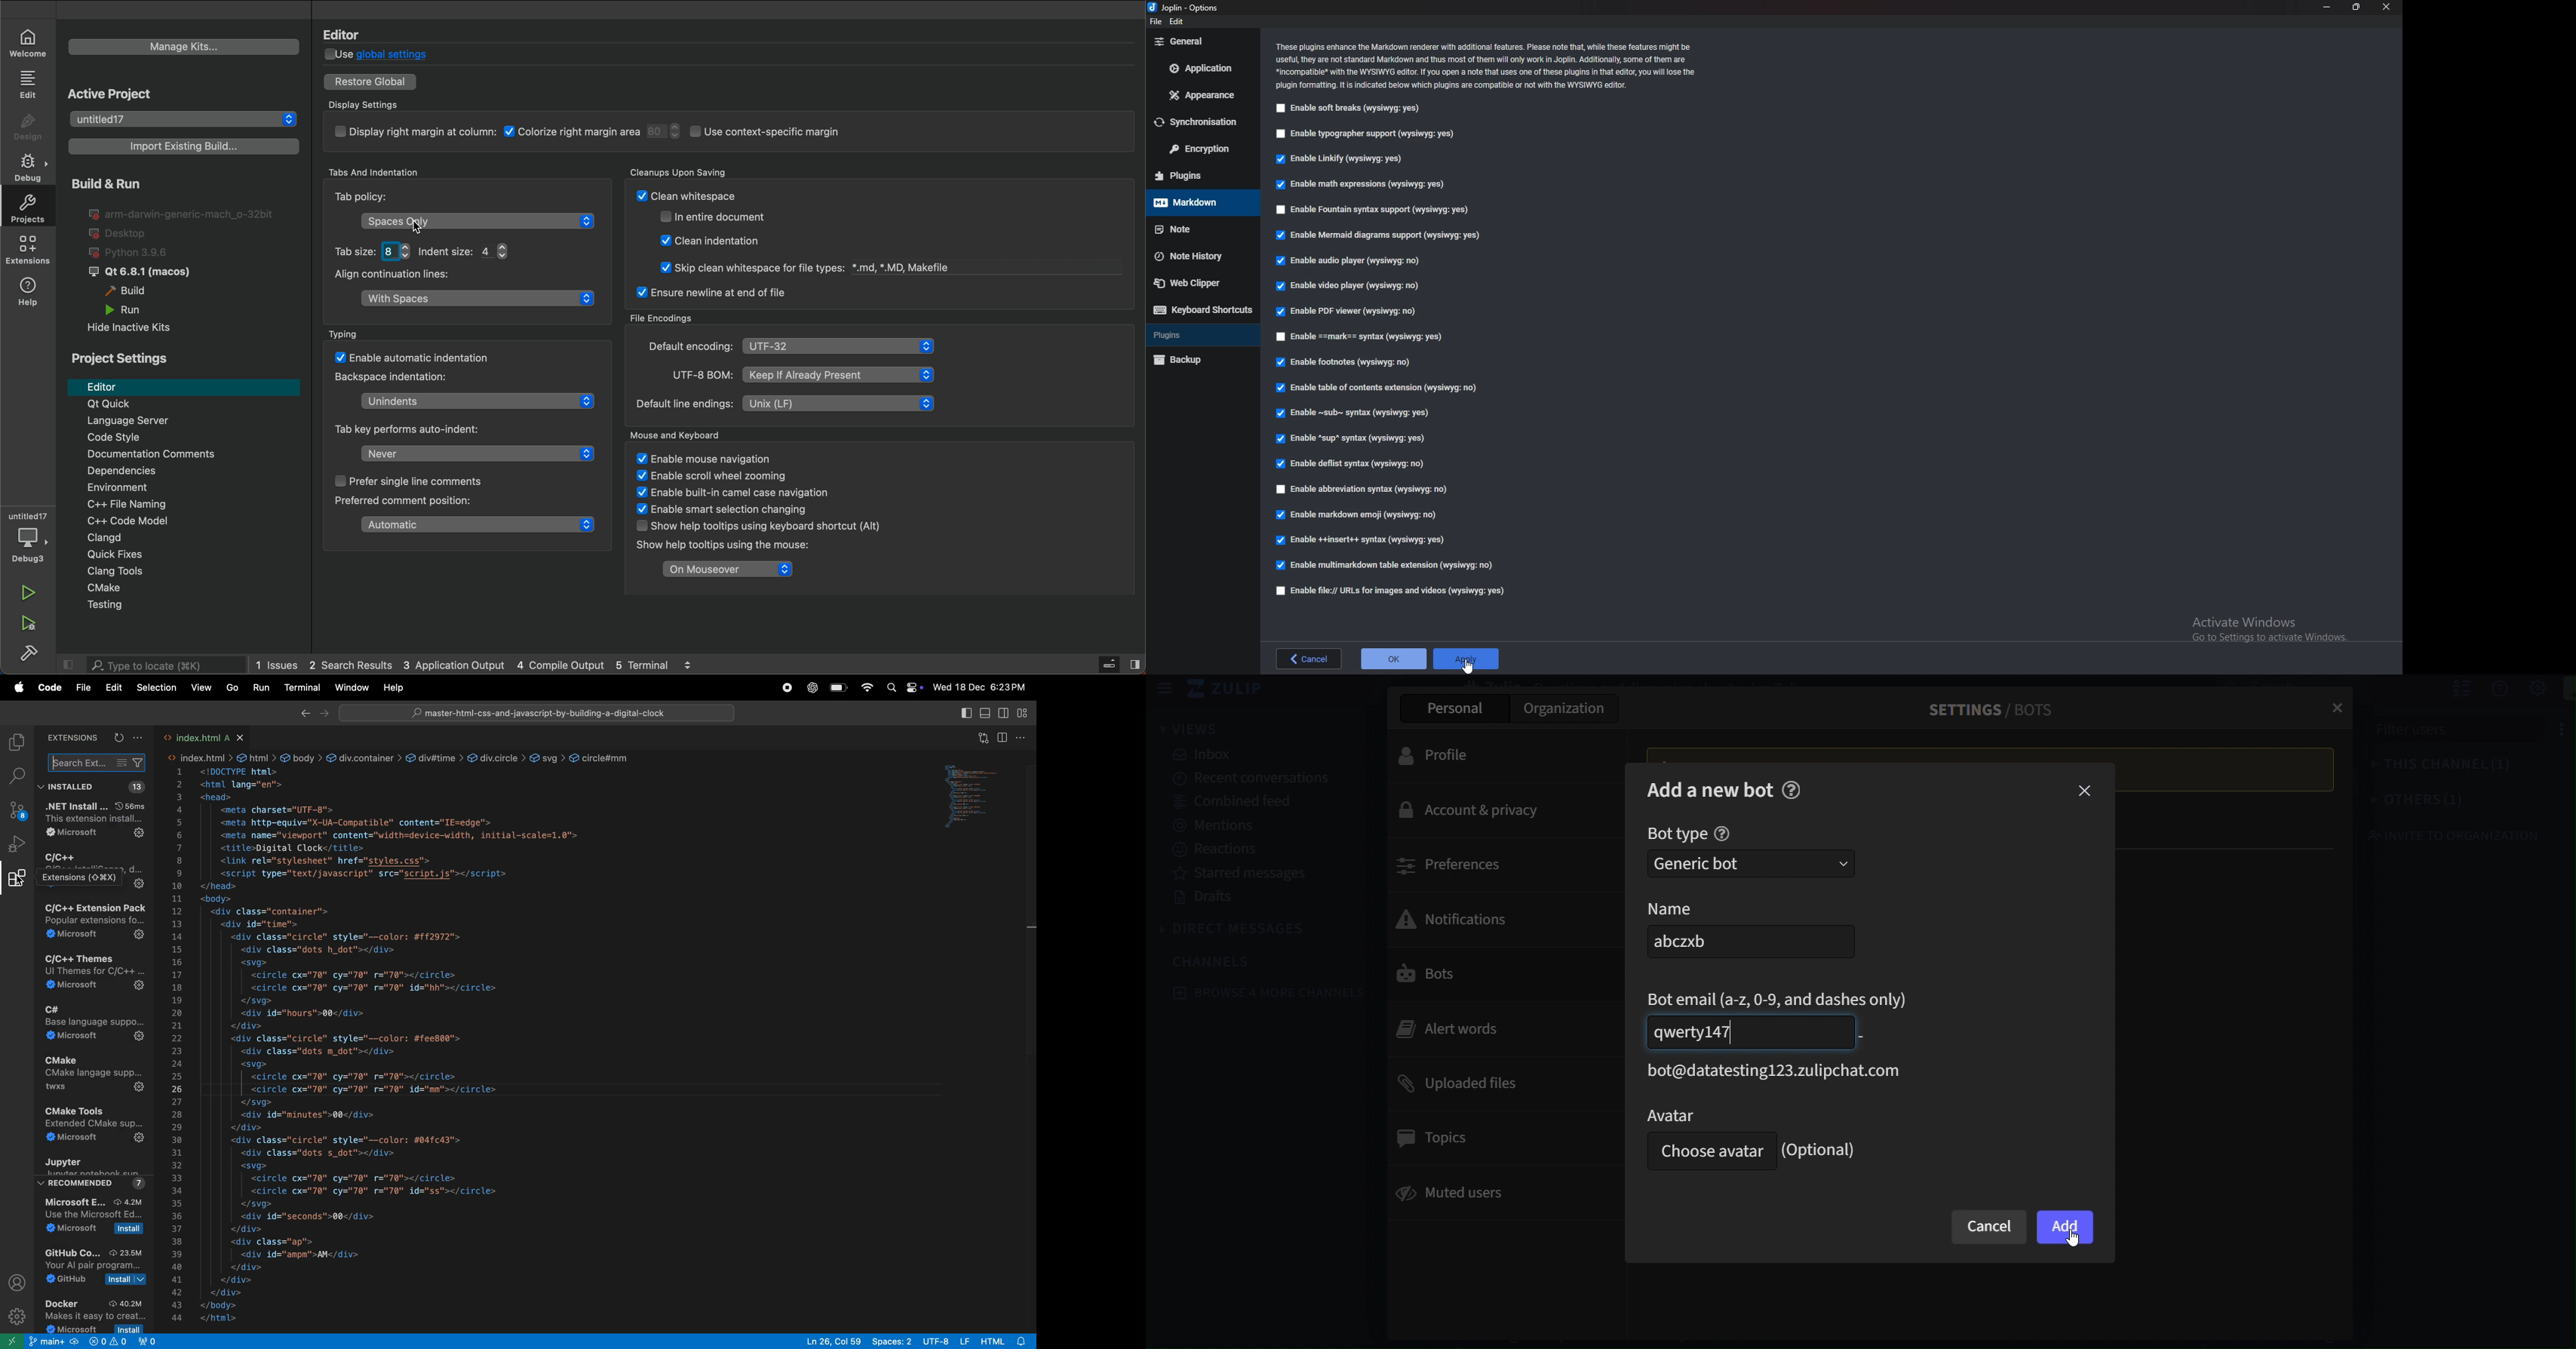  I want to click on zulip, so click(1231, 690).